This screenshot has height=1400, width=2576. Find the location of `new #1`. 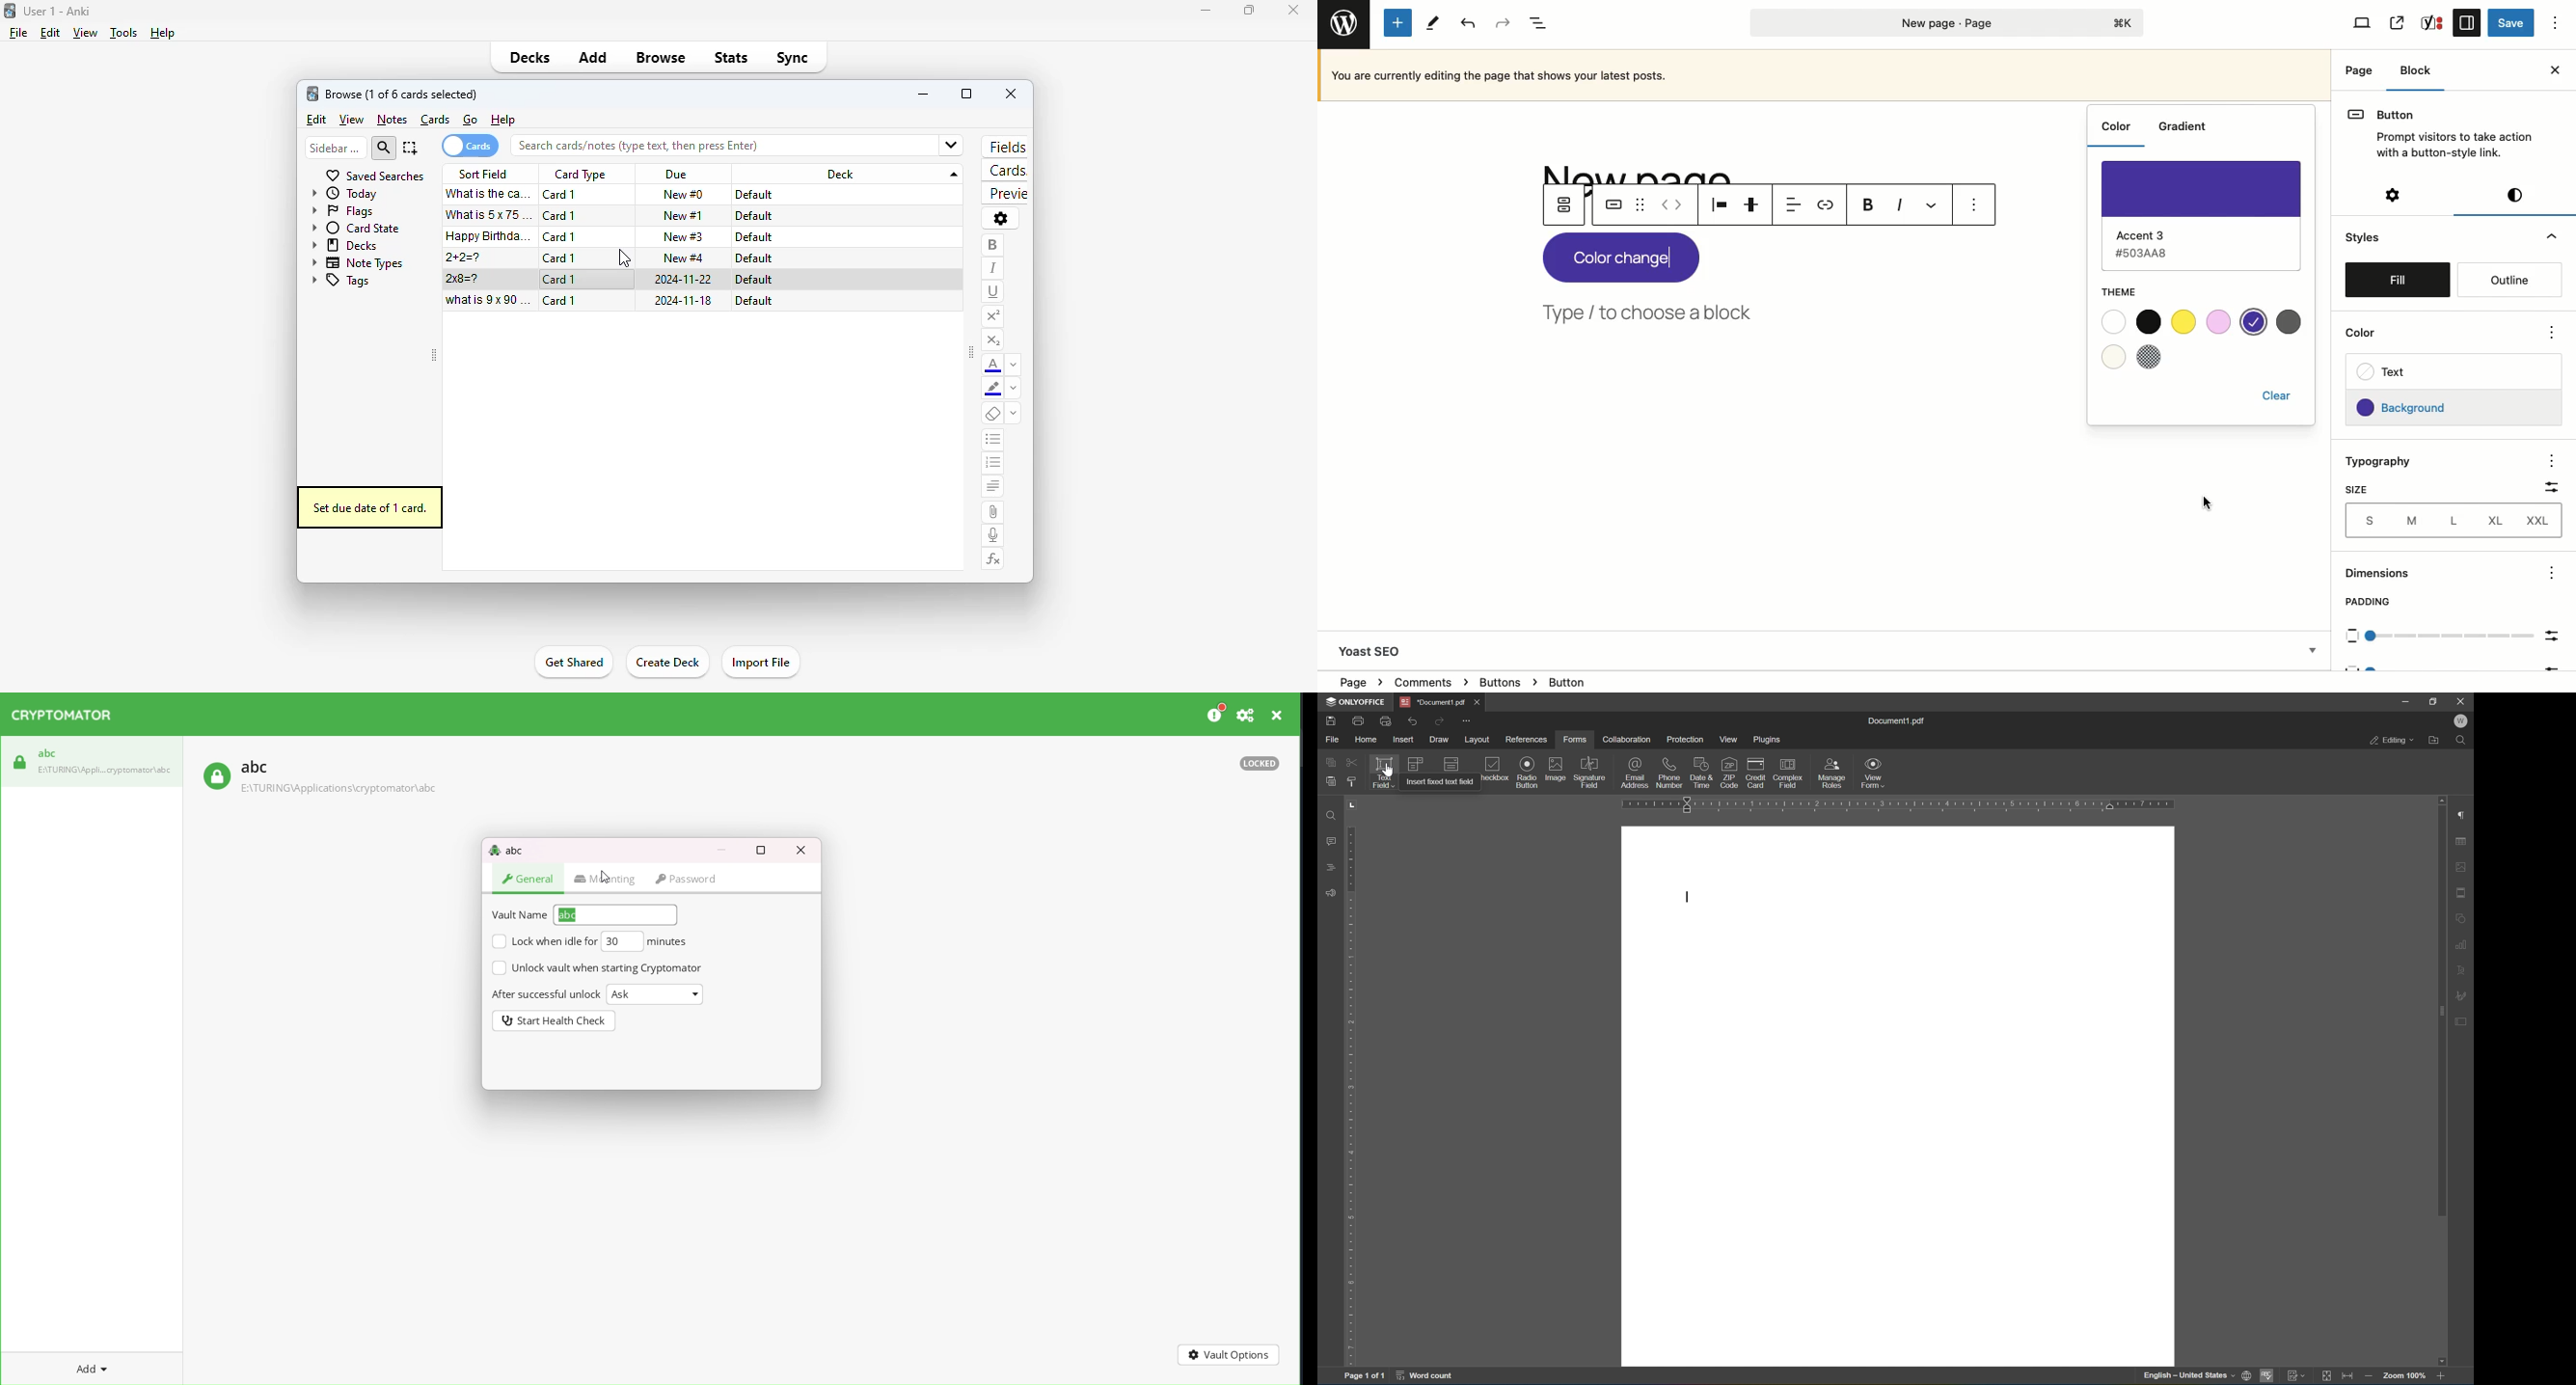

new #1 is located at coordinates (684, 215).